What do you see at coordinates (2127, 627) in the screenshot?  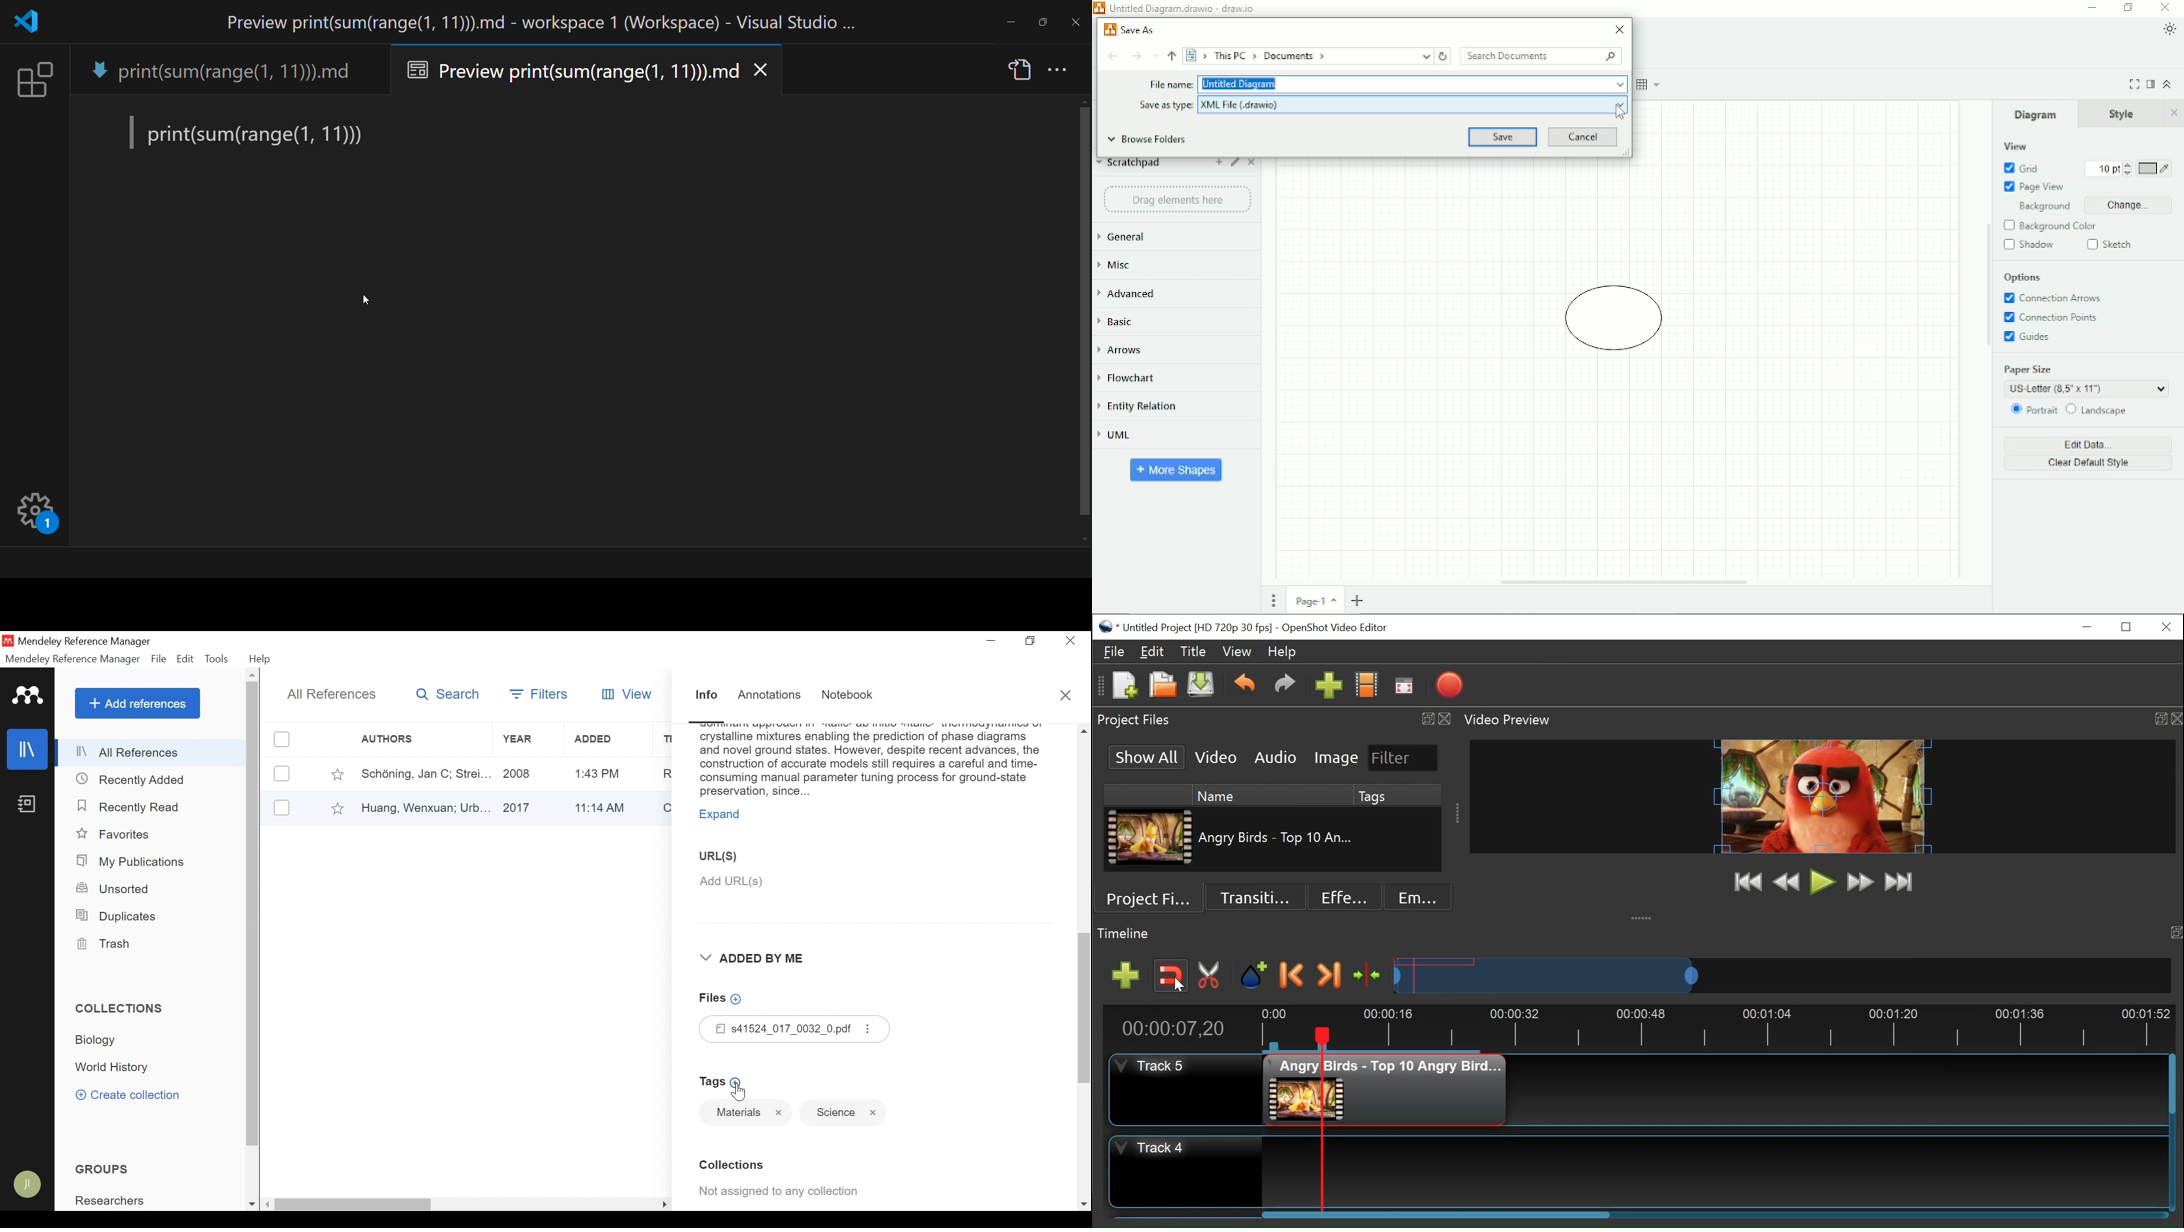 I see `Close` at bounding box center [2127, 627].